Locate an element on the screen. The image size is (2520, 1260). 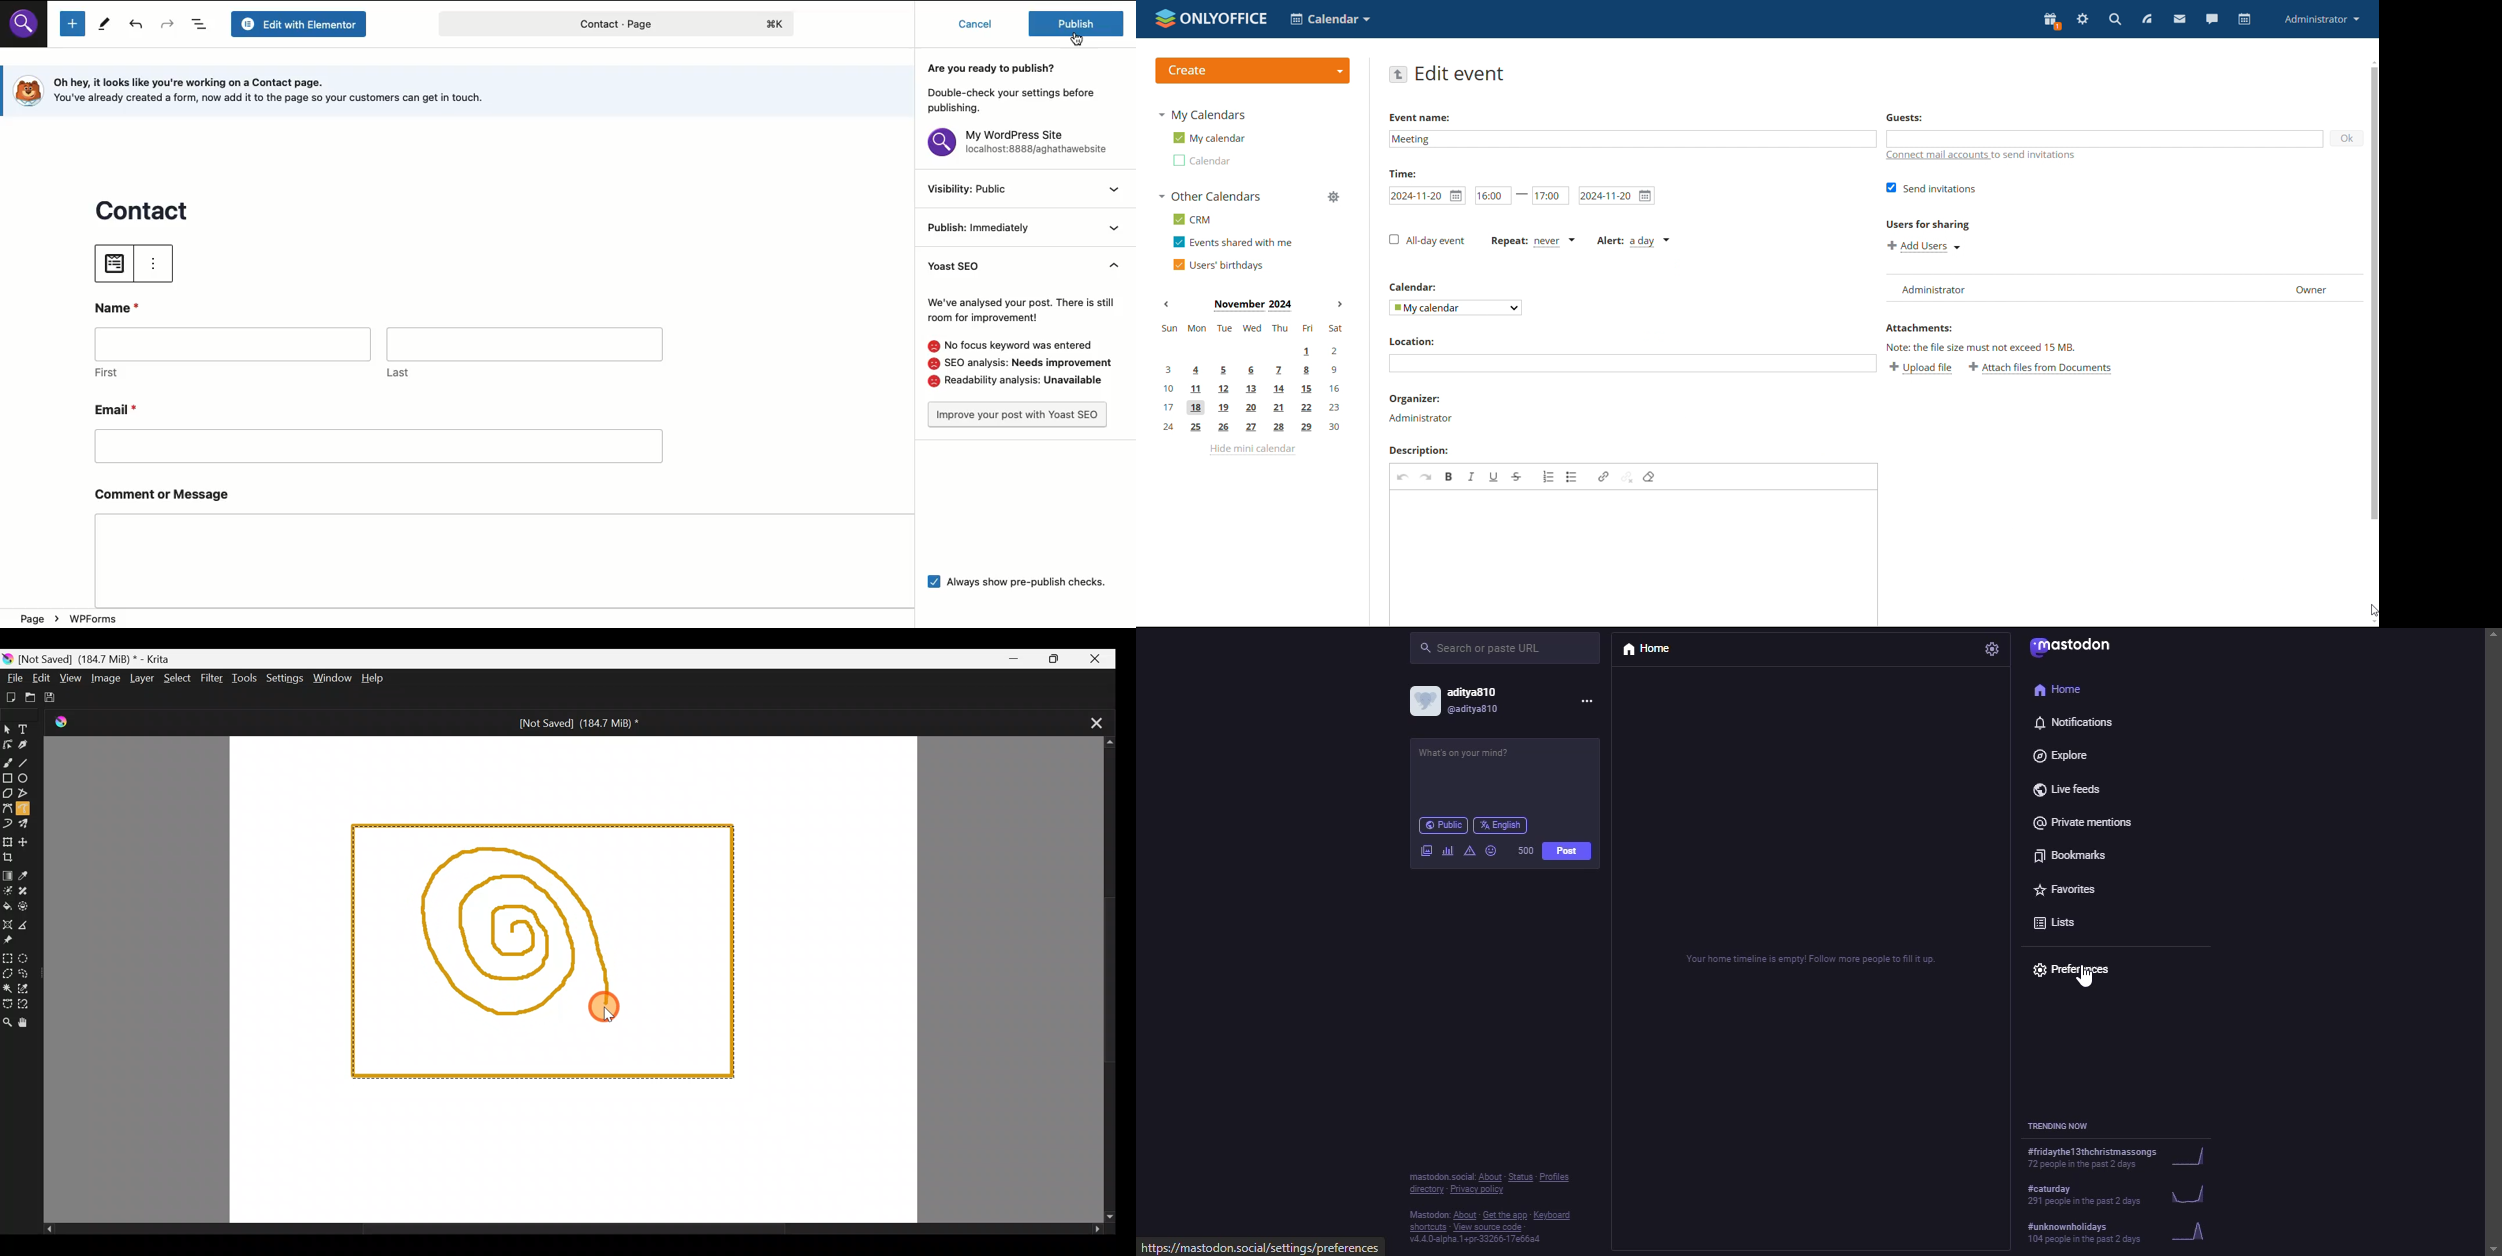
[Not Saved] (184.7 MiB) * is located at coordinates (582, 723).